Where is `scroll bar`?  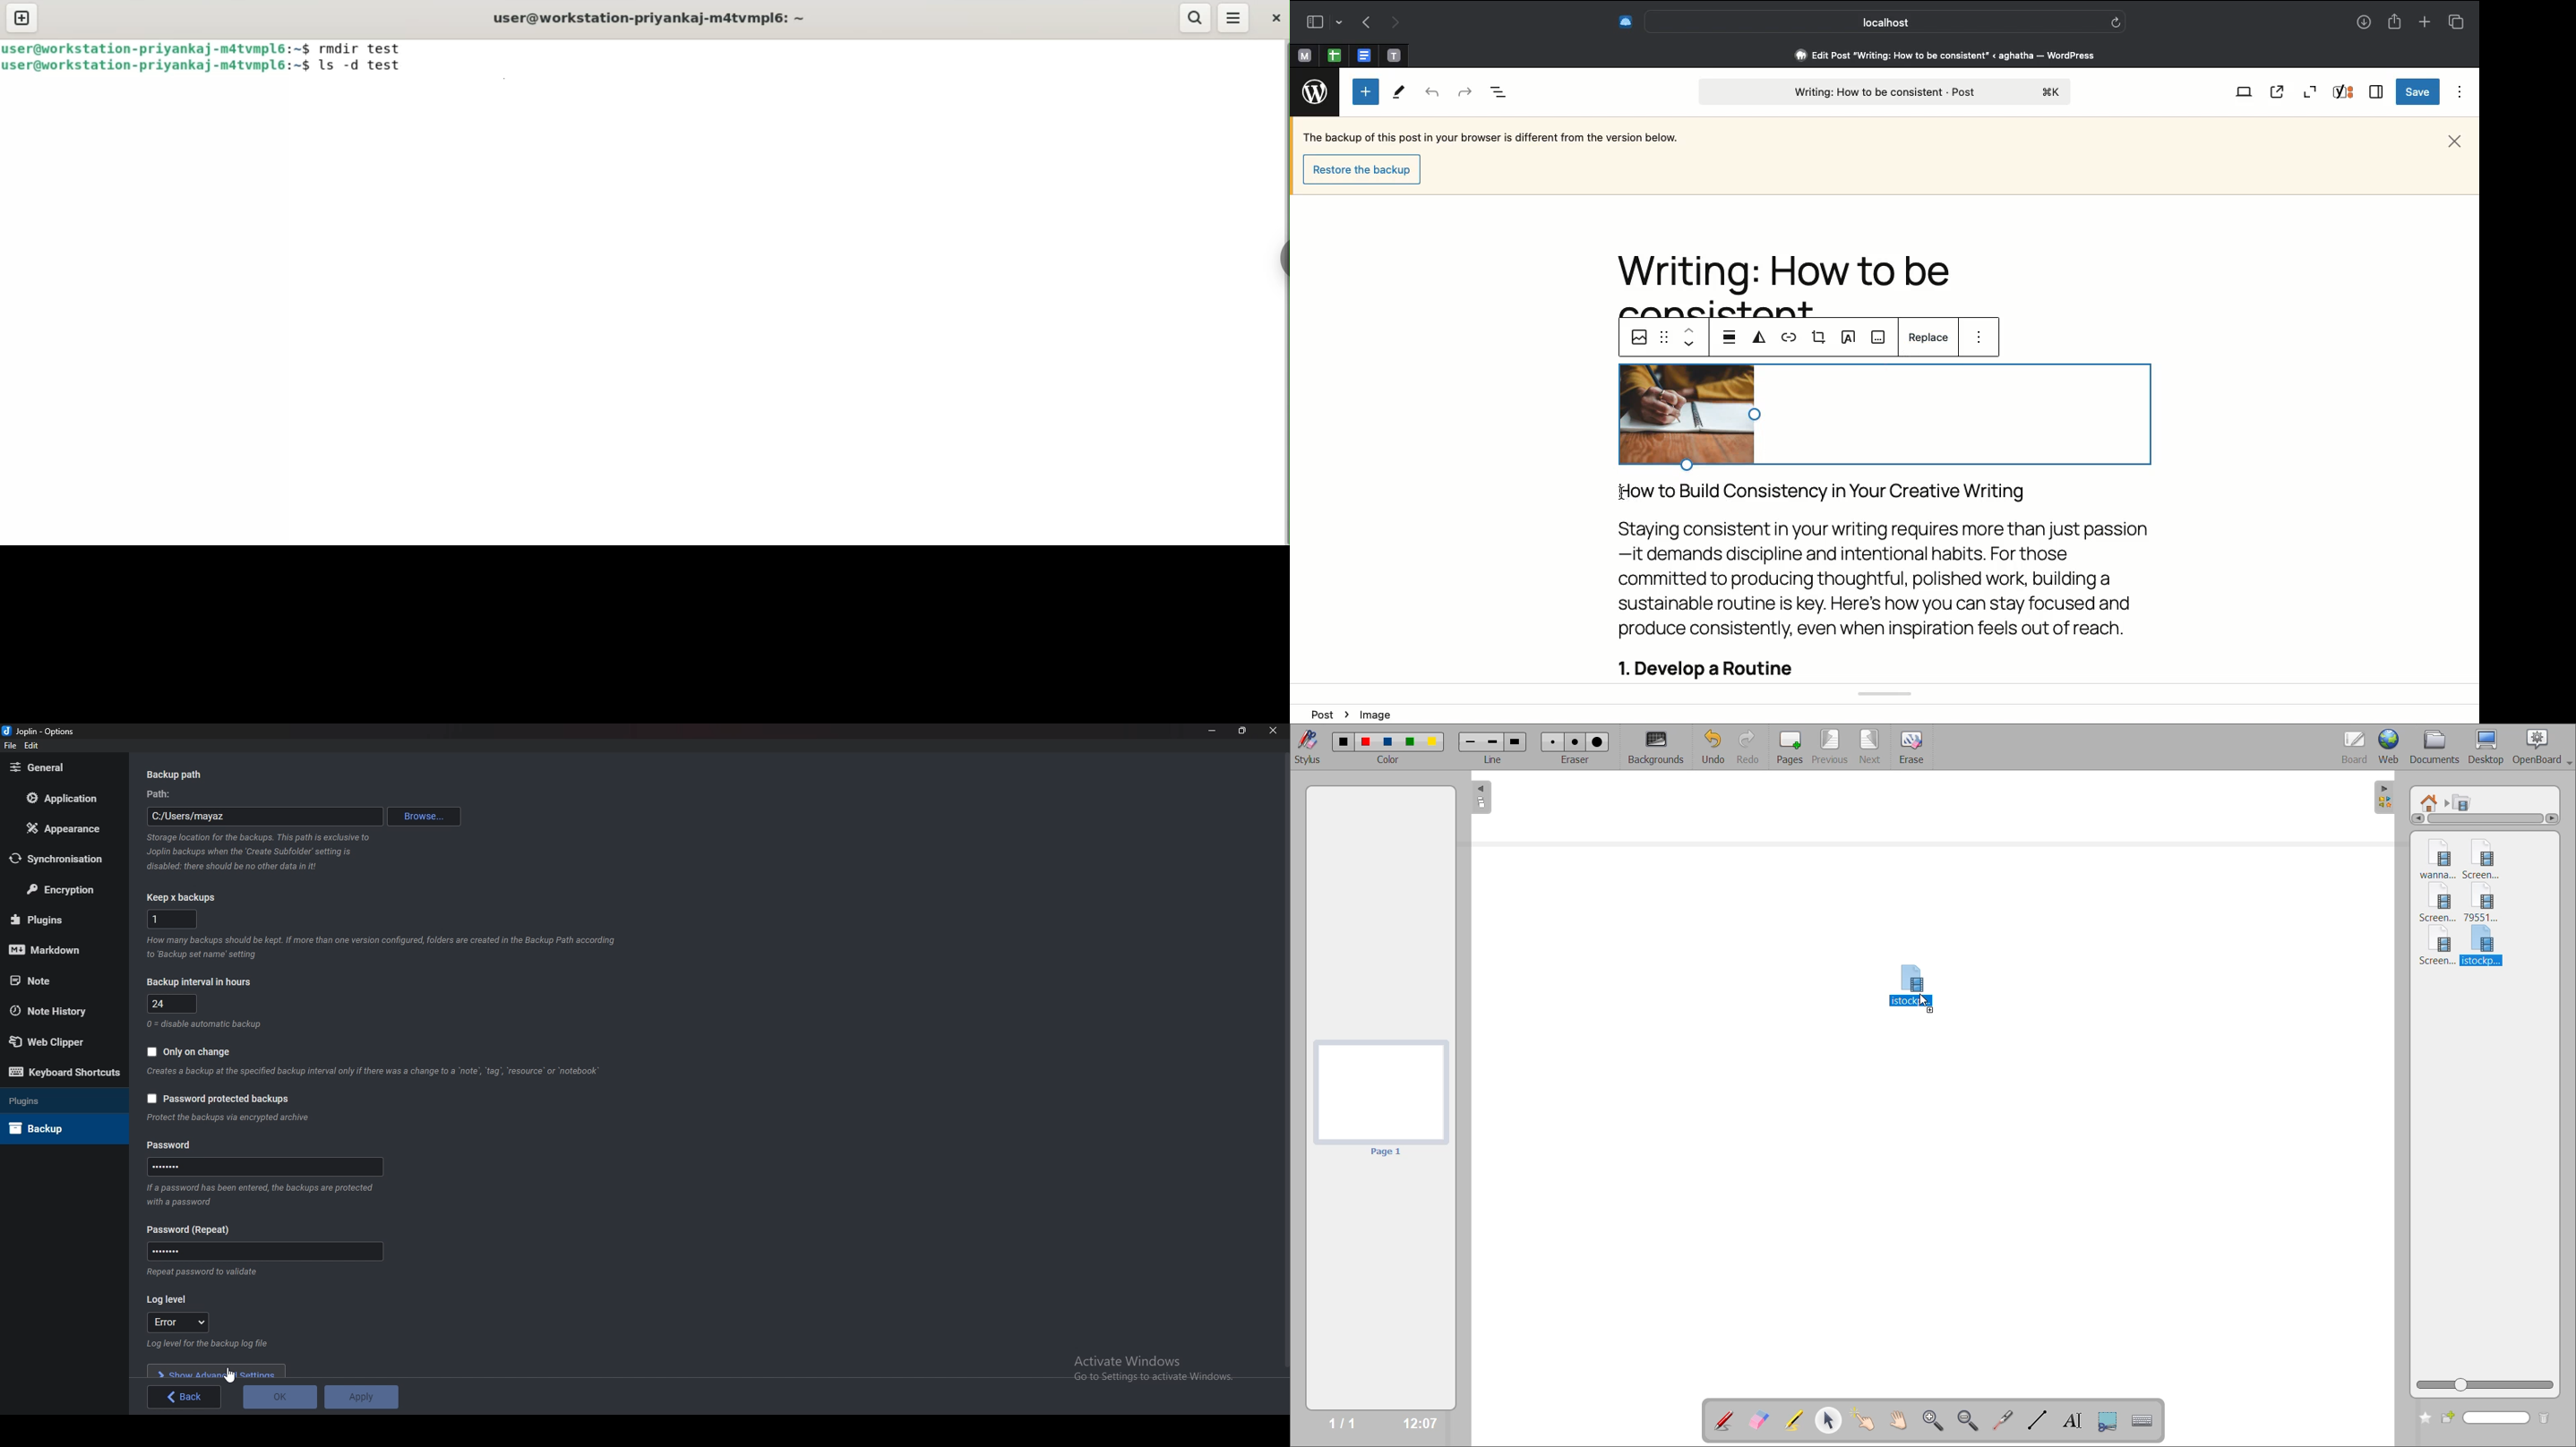
scroll bar is located at coordinates (1286, 1059).